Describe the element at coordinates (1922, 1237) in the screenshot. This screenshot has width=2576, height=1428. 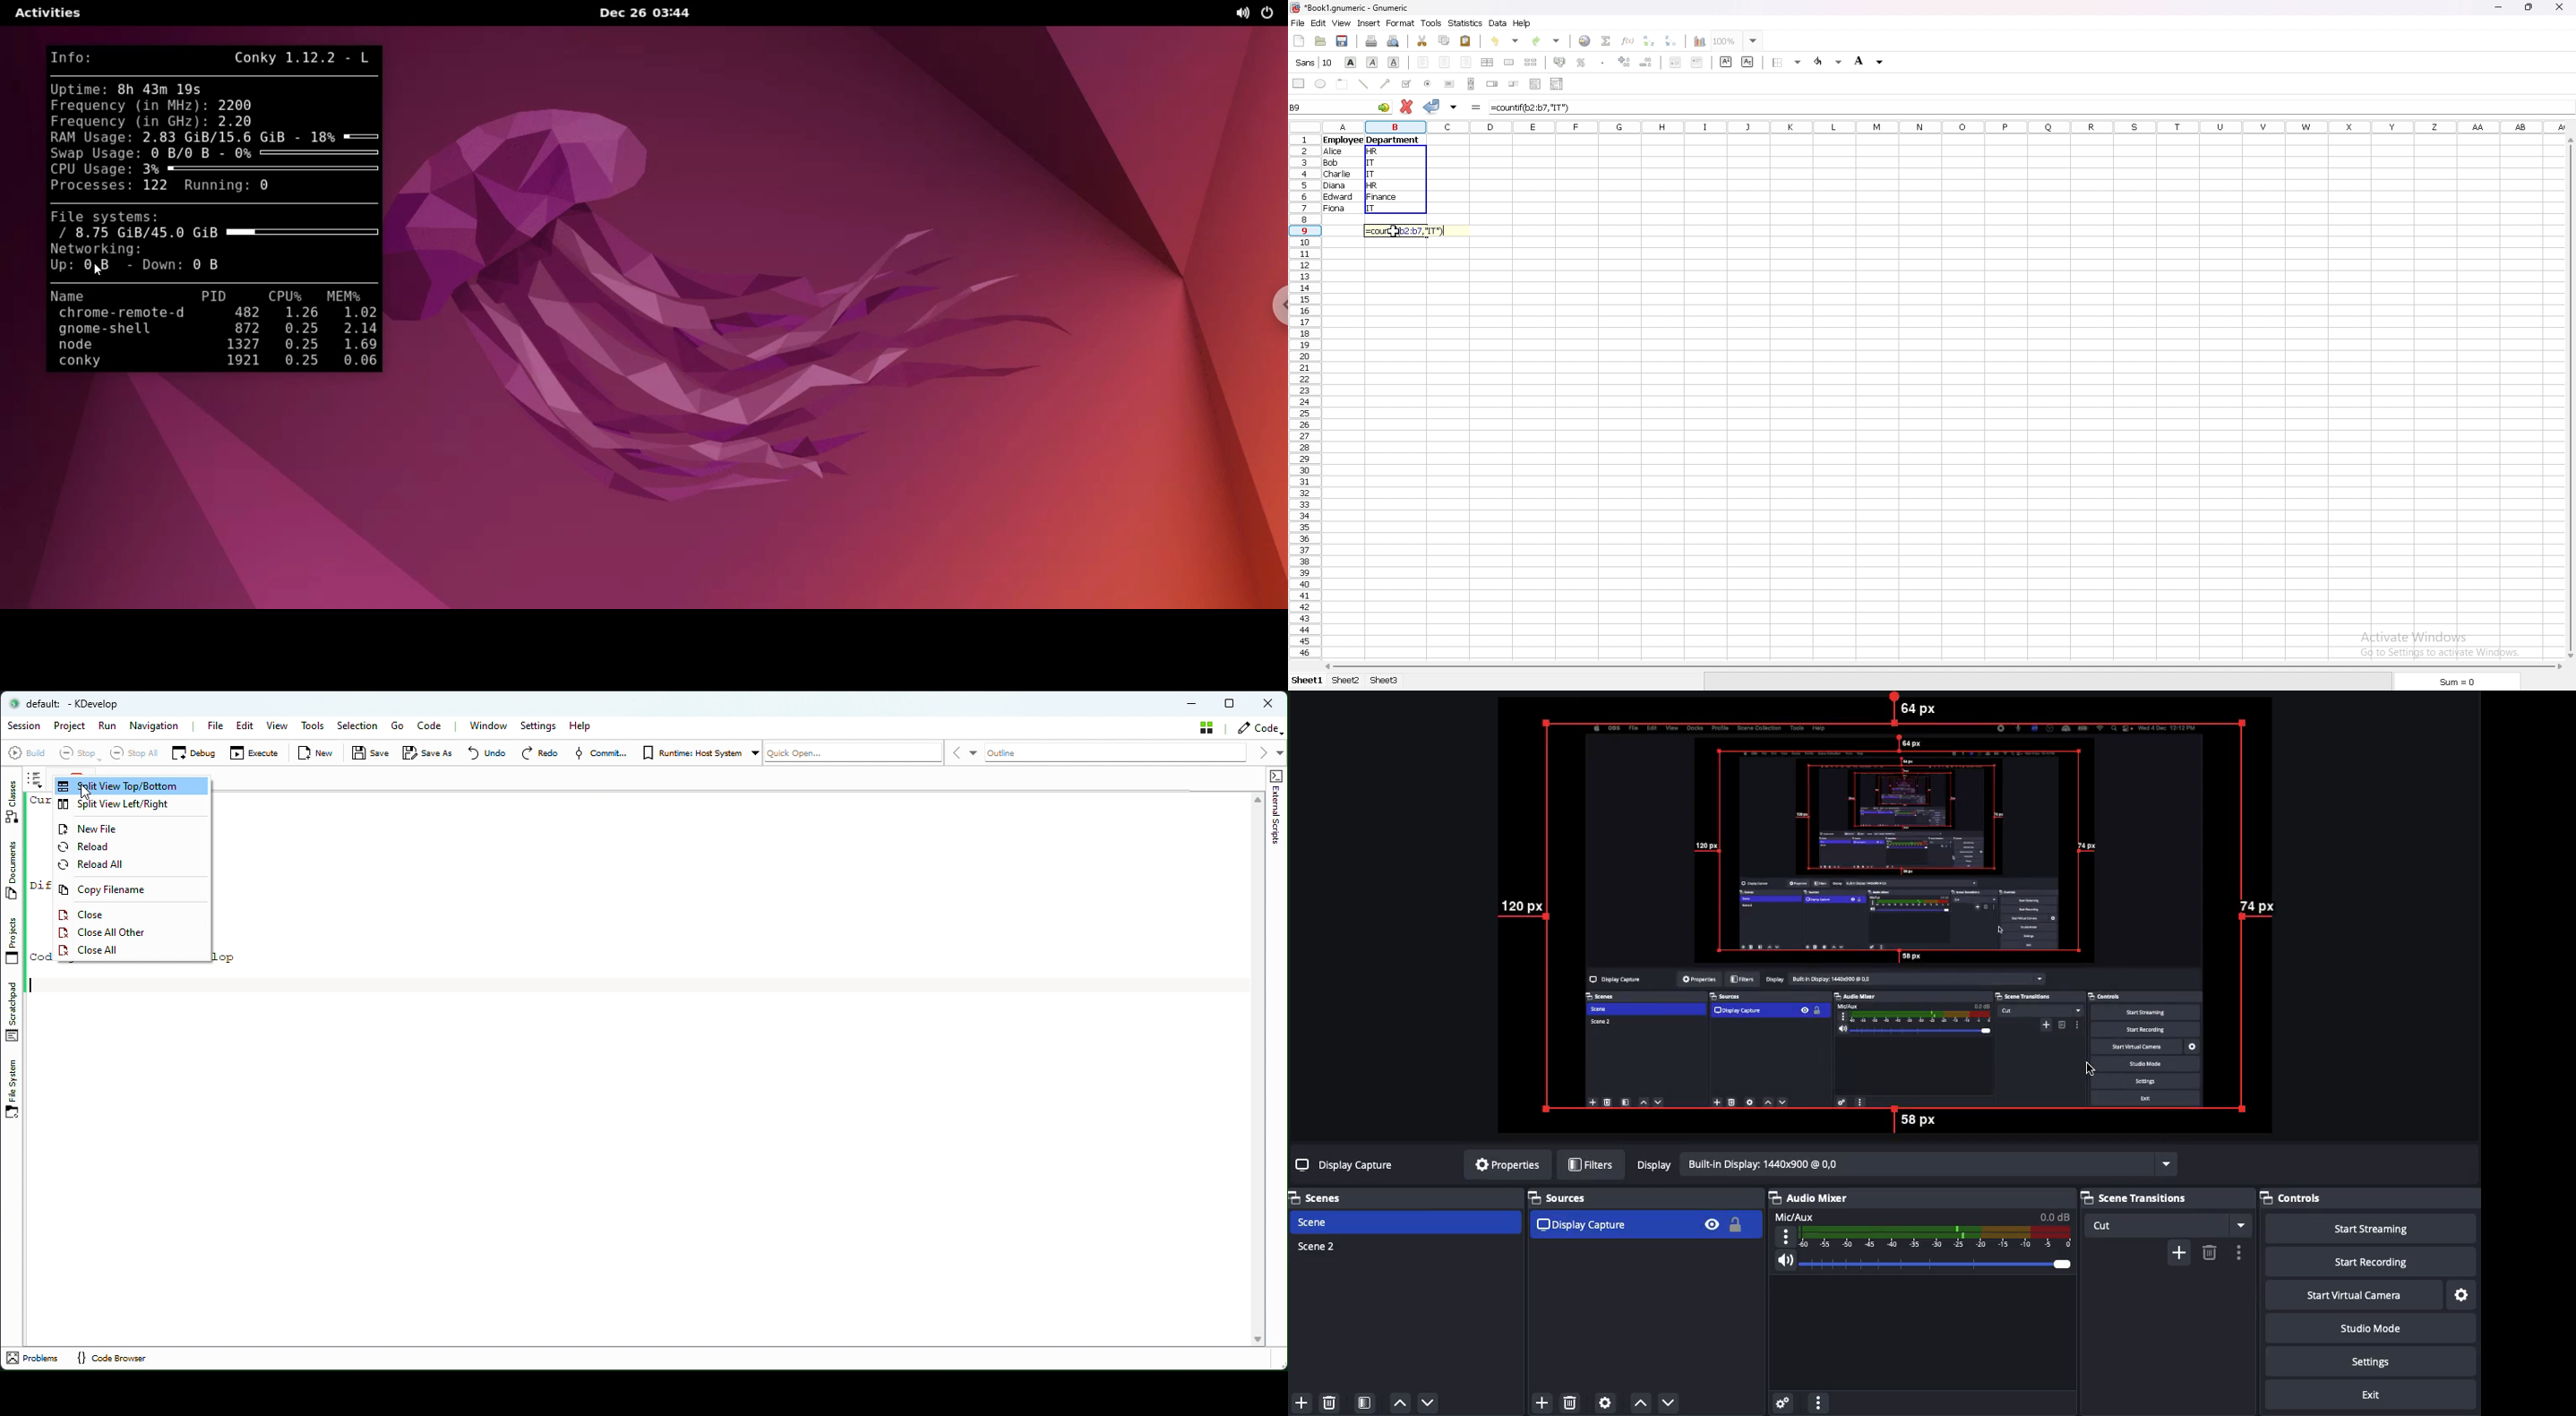
I see `Audio Mixer` at that location.